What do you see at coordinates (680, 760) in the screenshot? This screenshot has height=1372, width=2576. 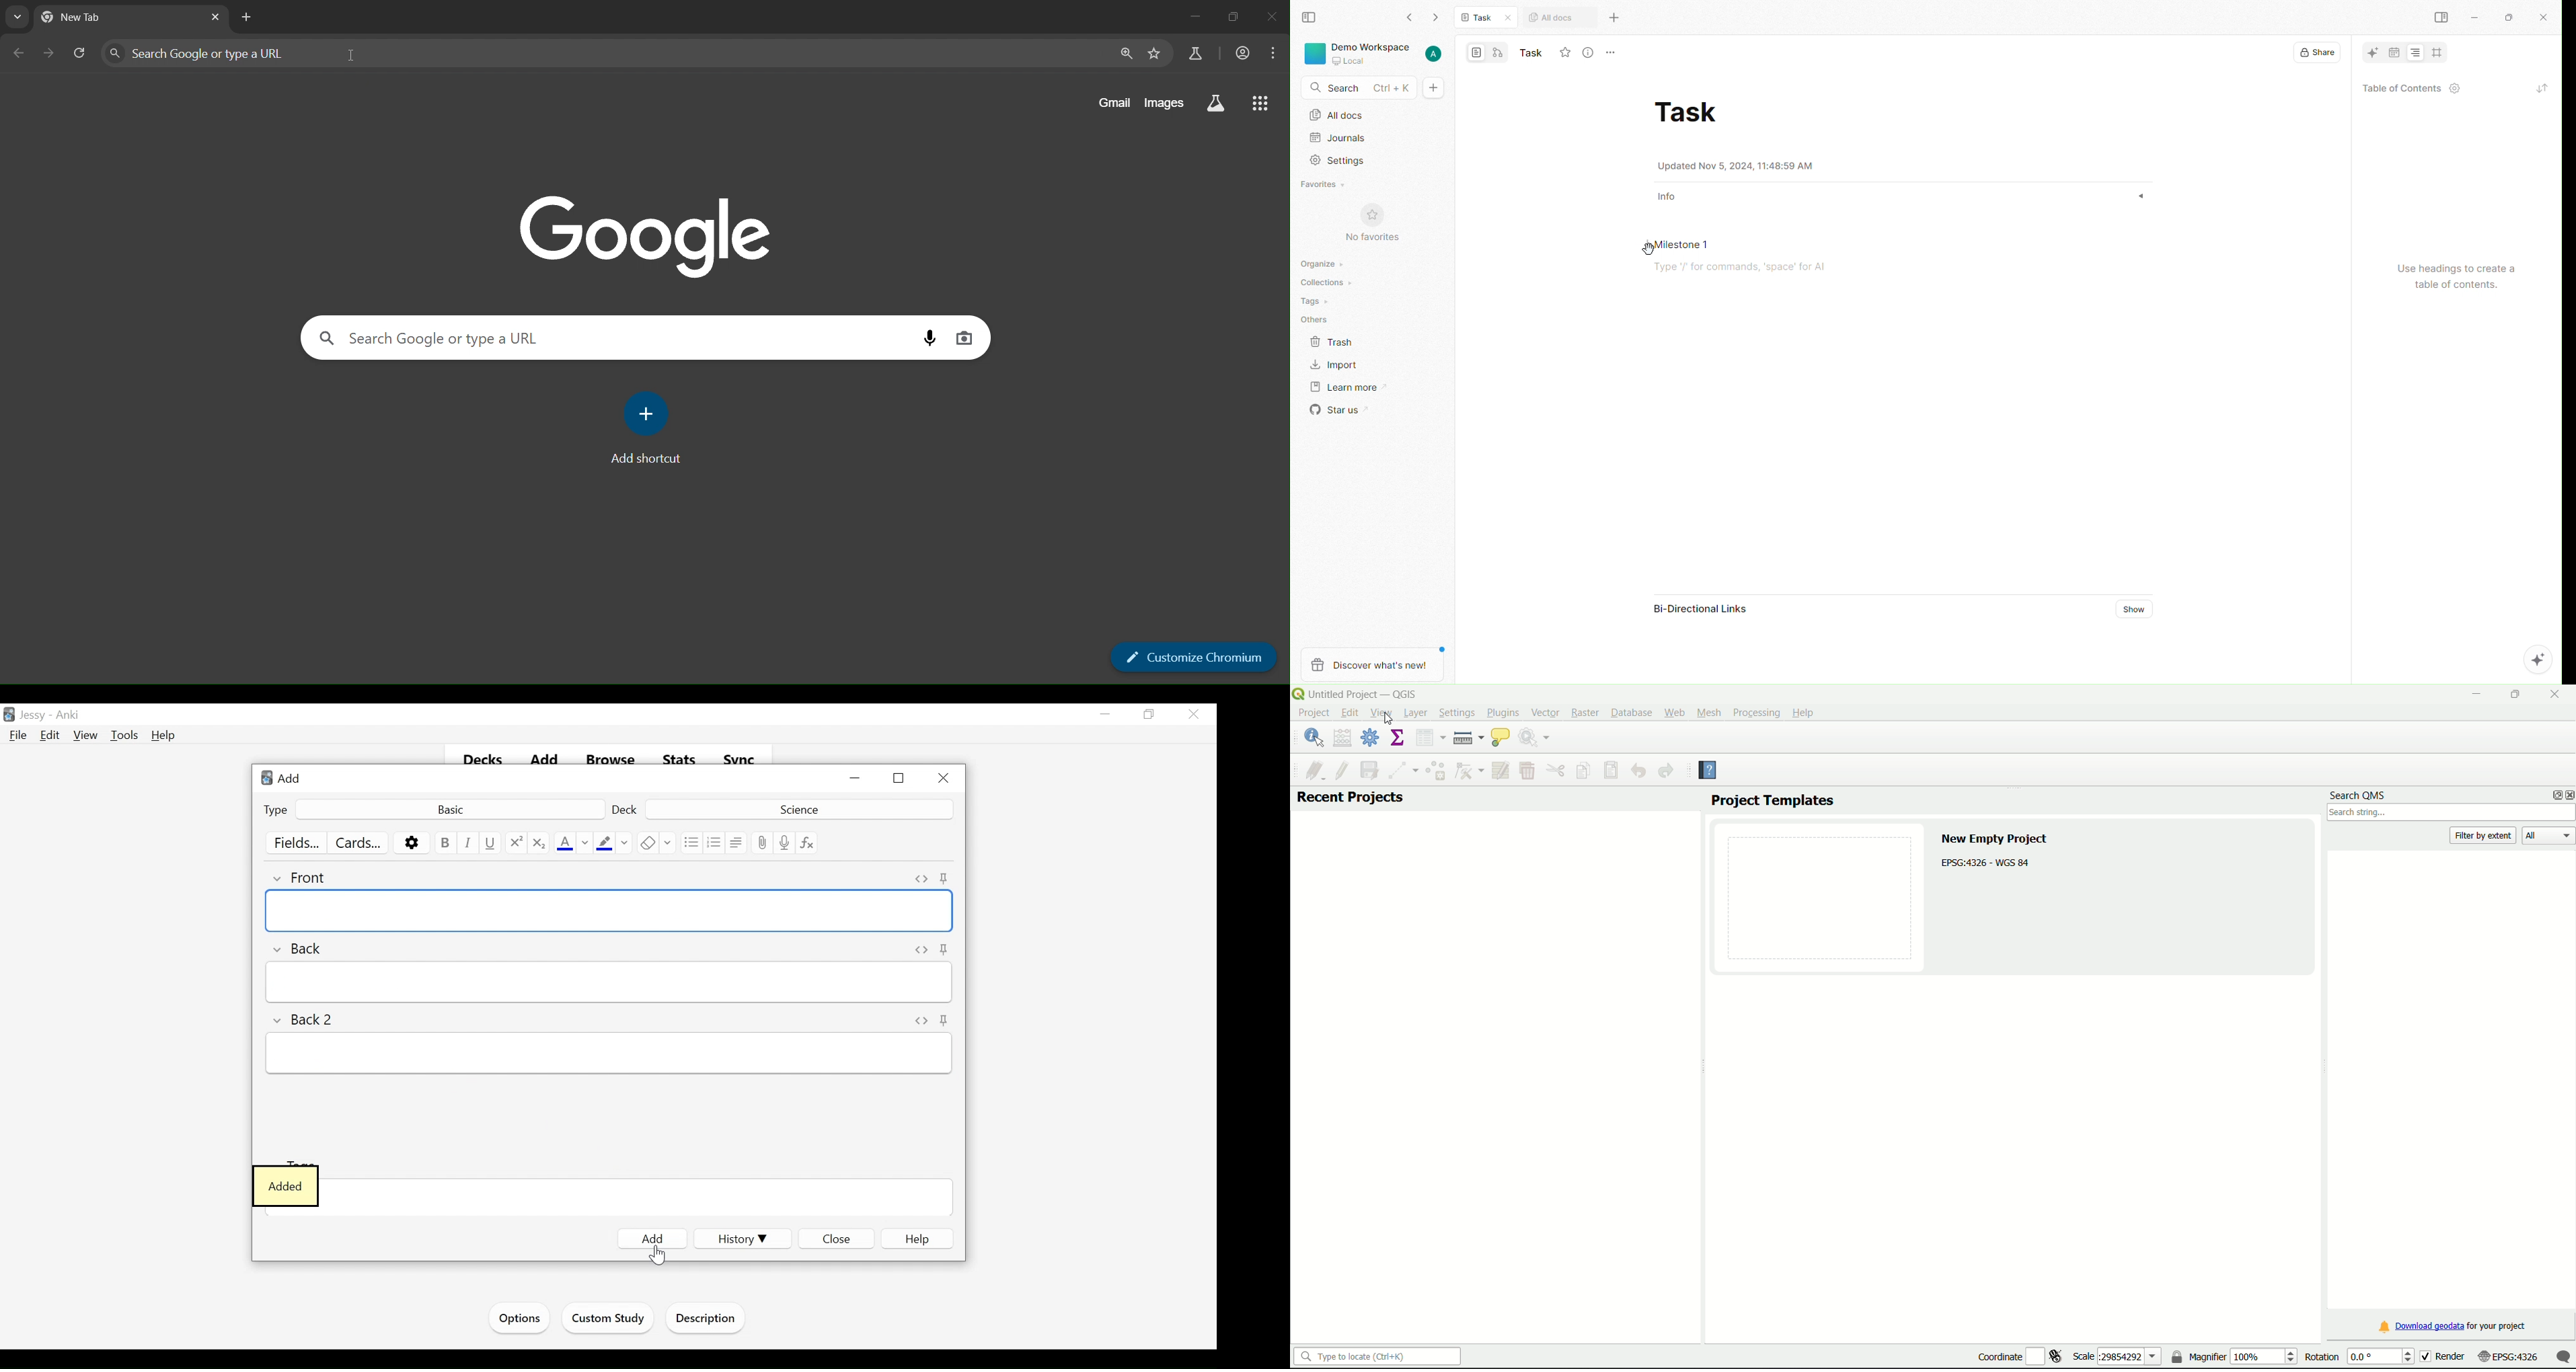 I see `Stats` at bounding box center [680, 760].